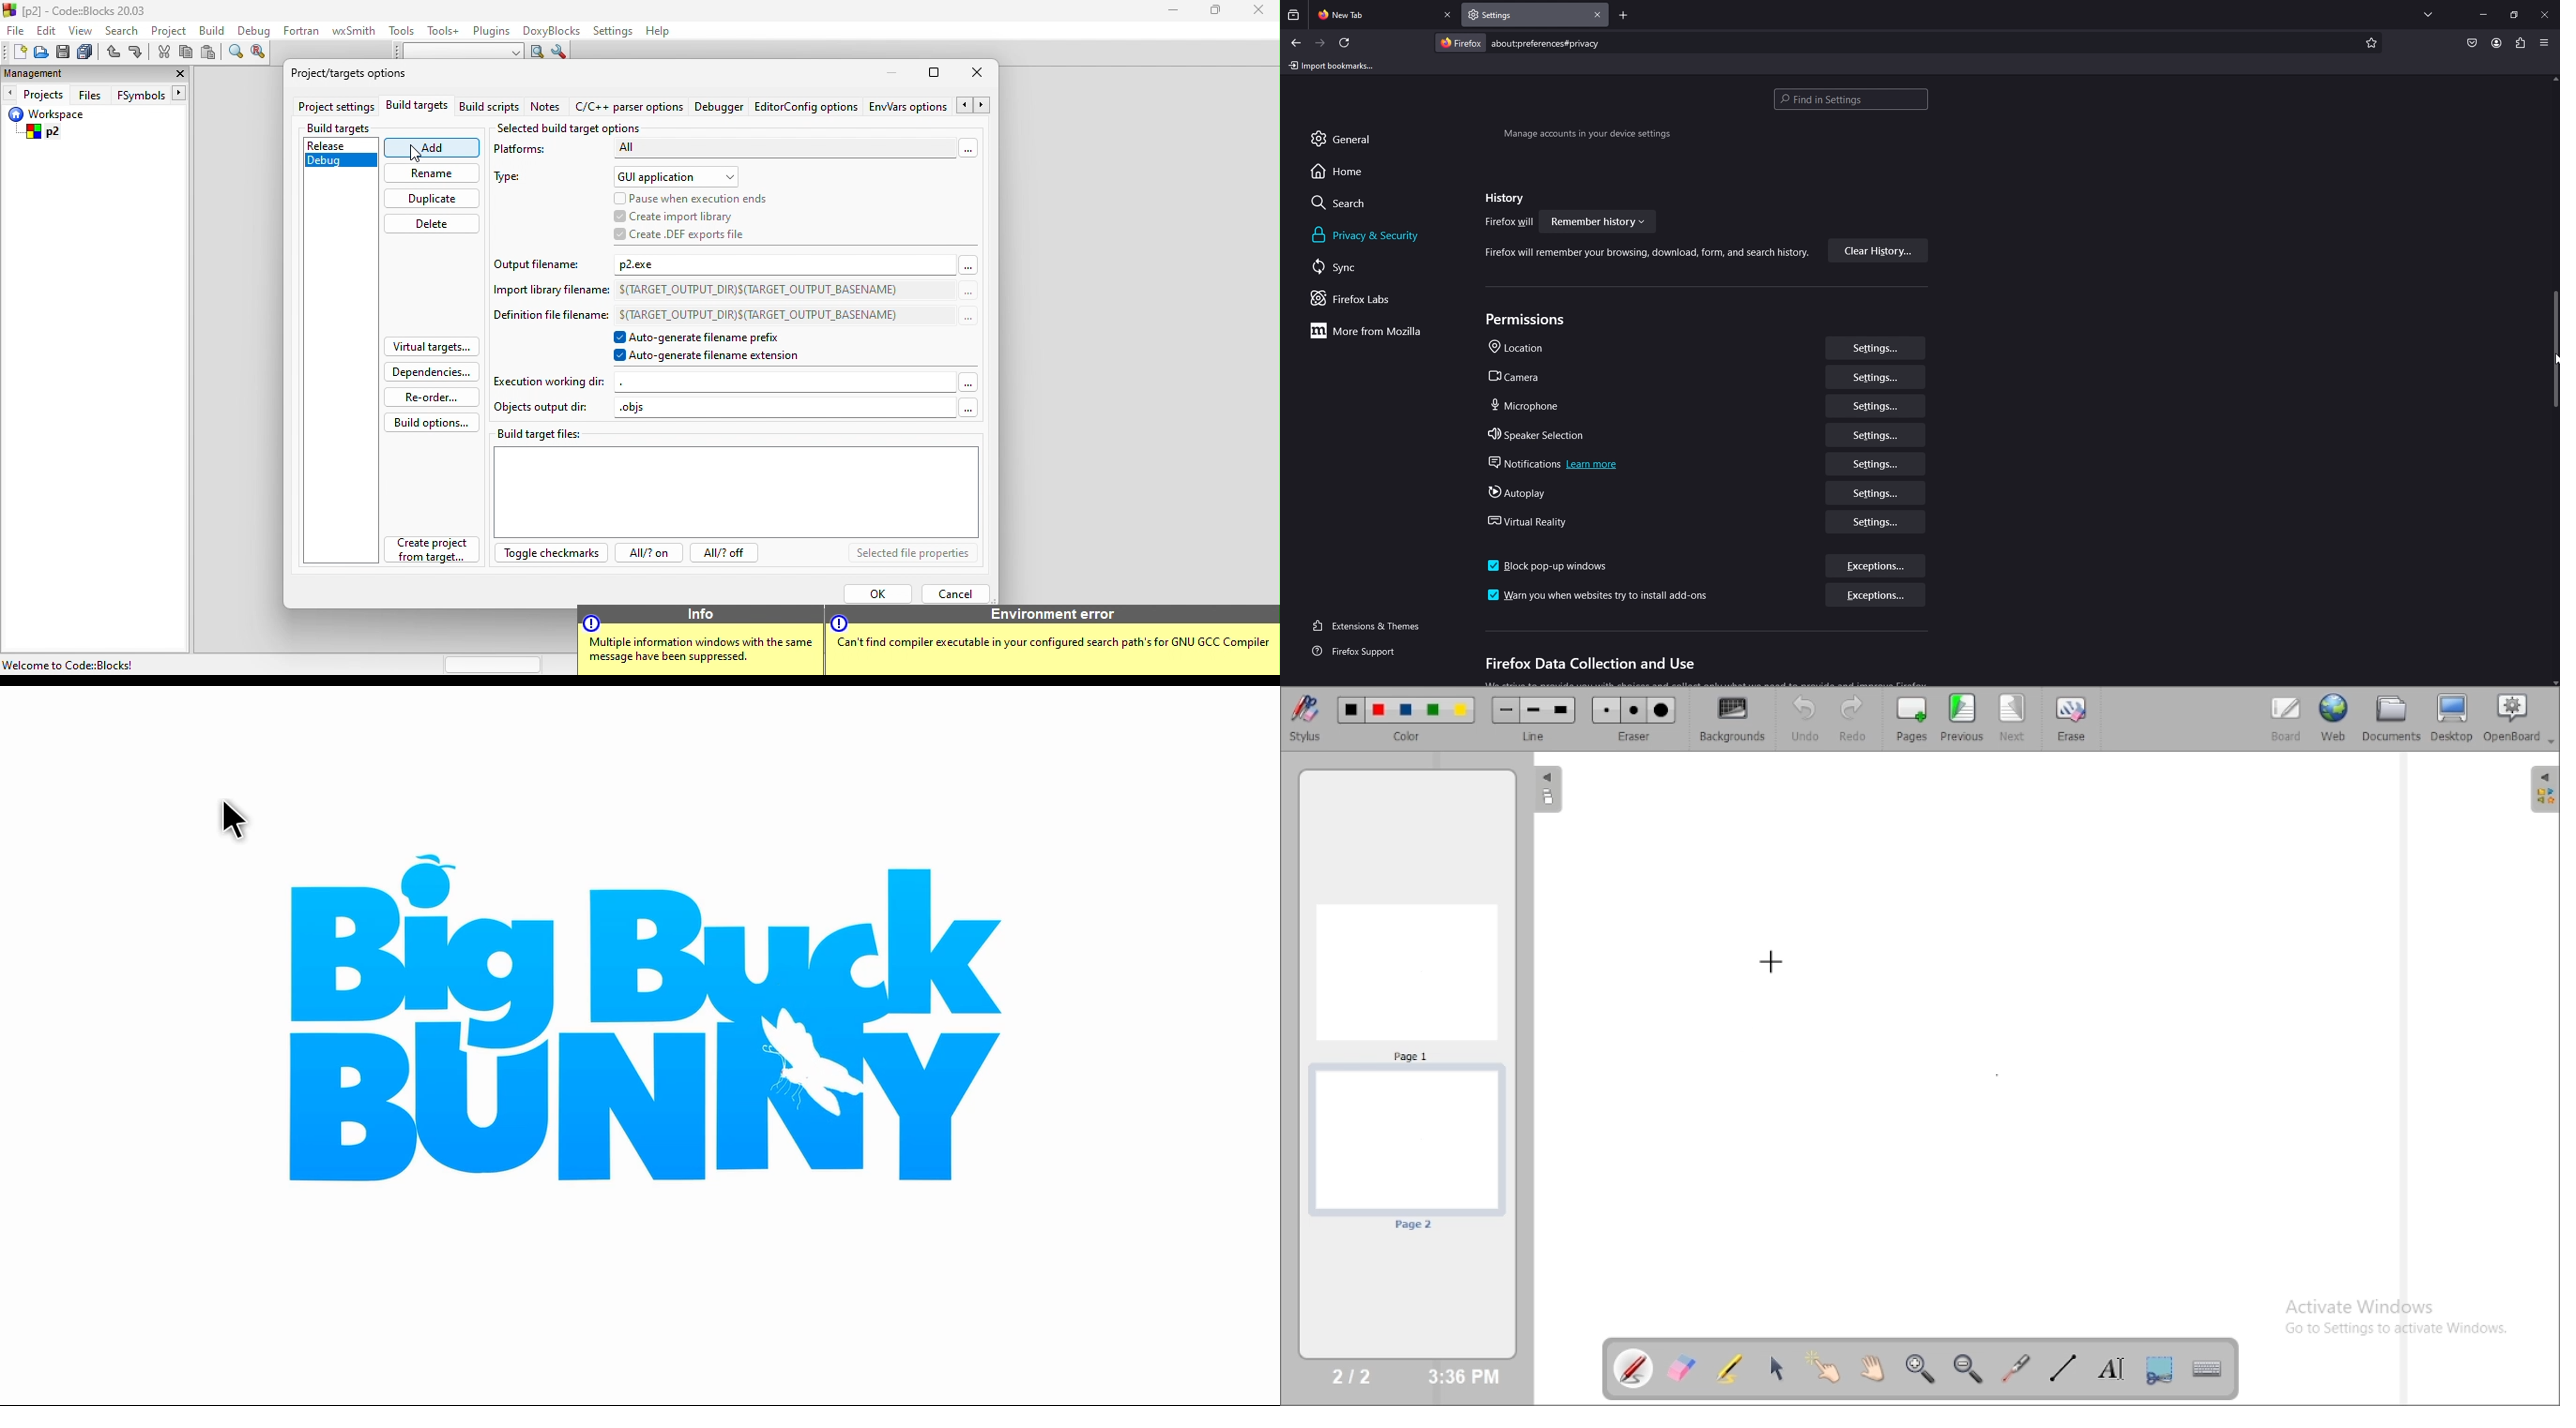 The image size is (2576, 1428). What do you see at coordinates (1352, 711) in the screenshot?
I see `Color 1` at bounding box center [1352, 711].